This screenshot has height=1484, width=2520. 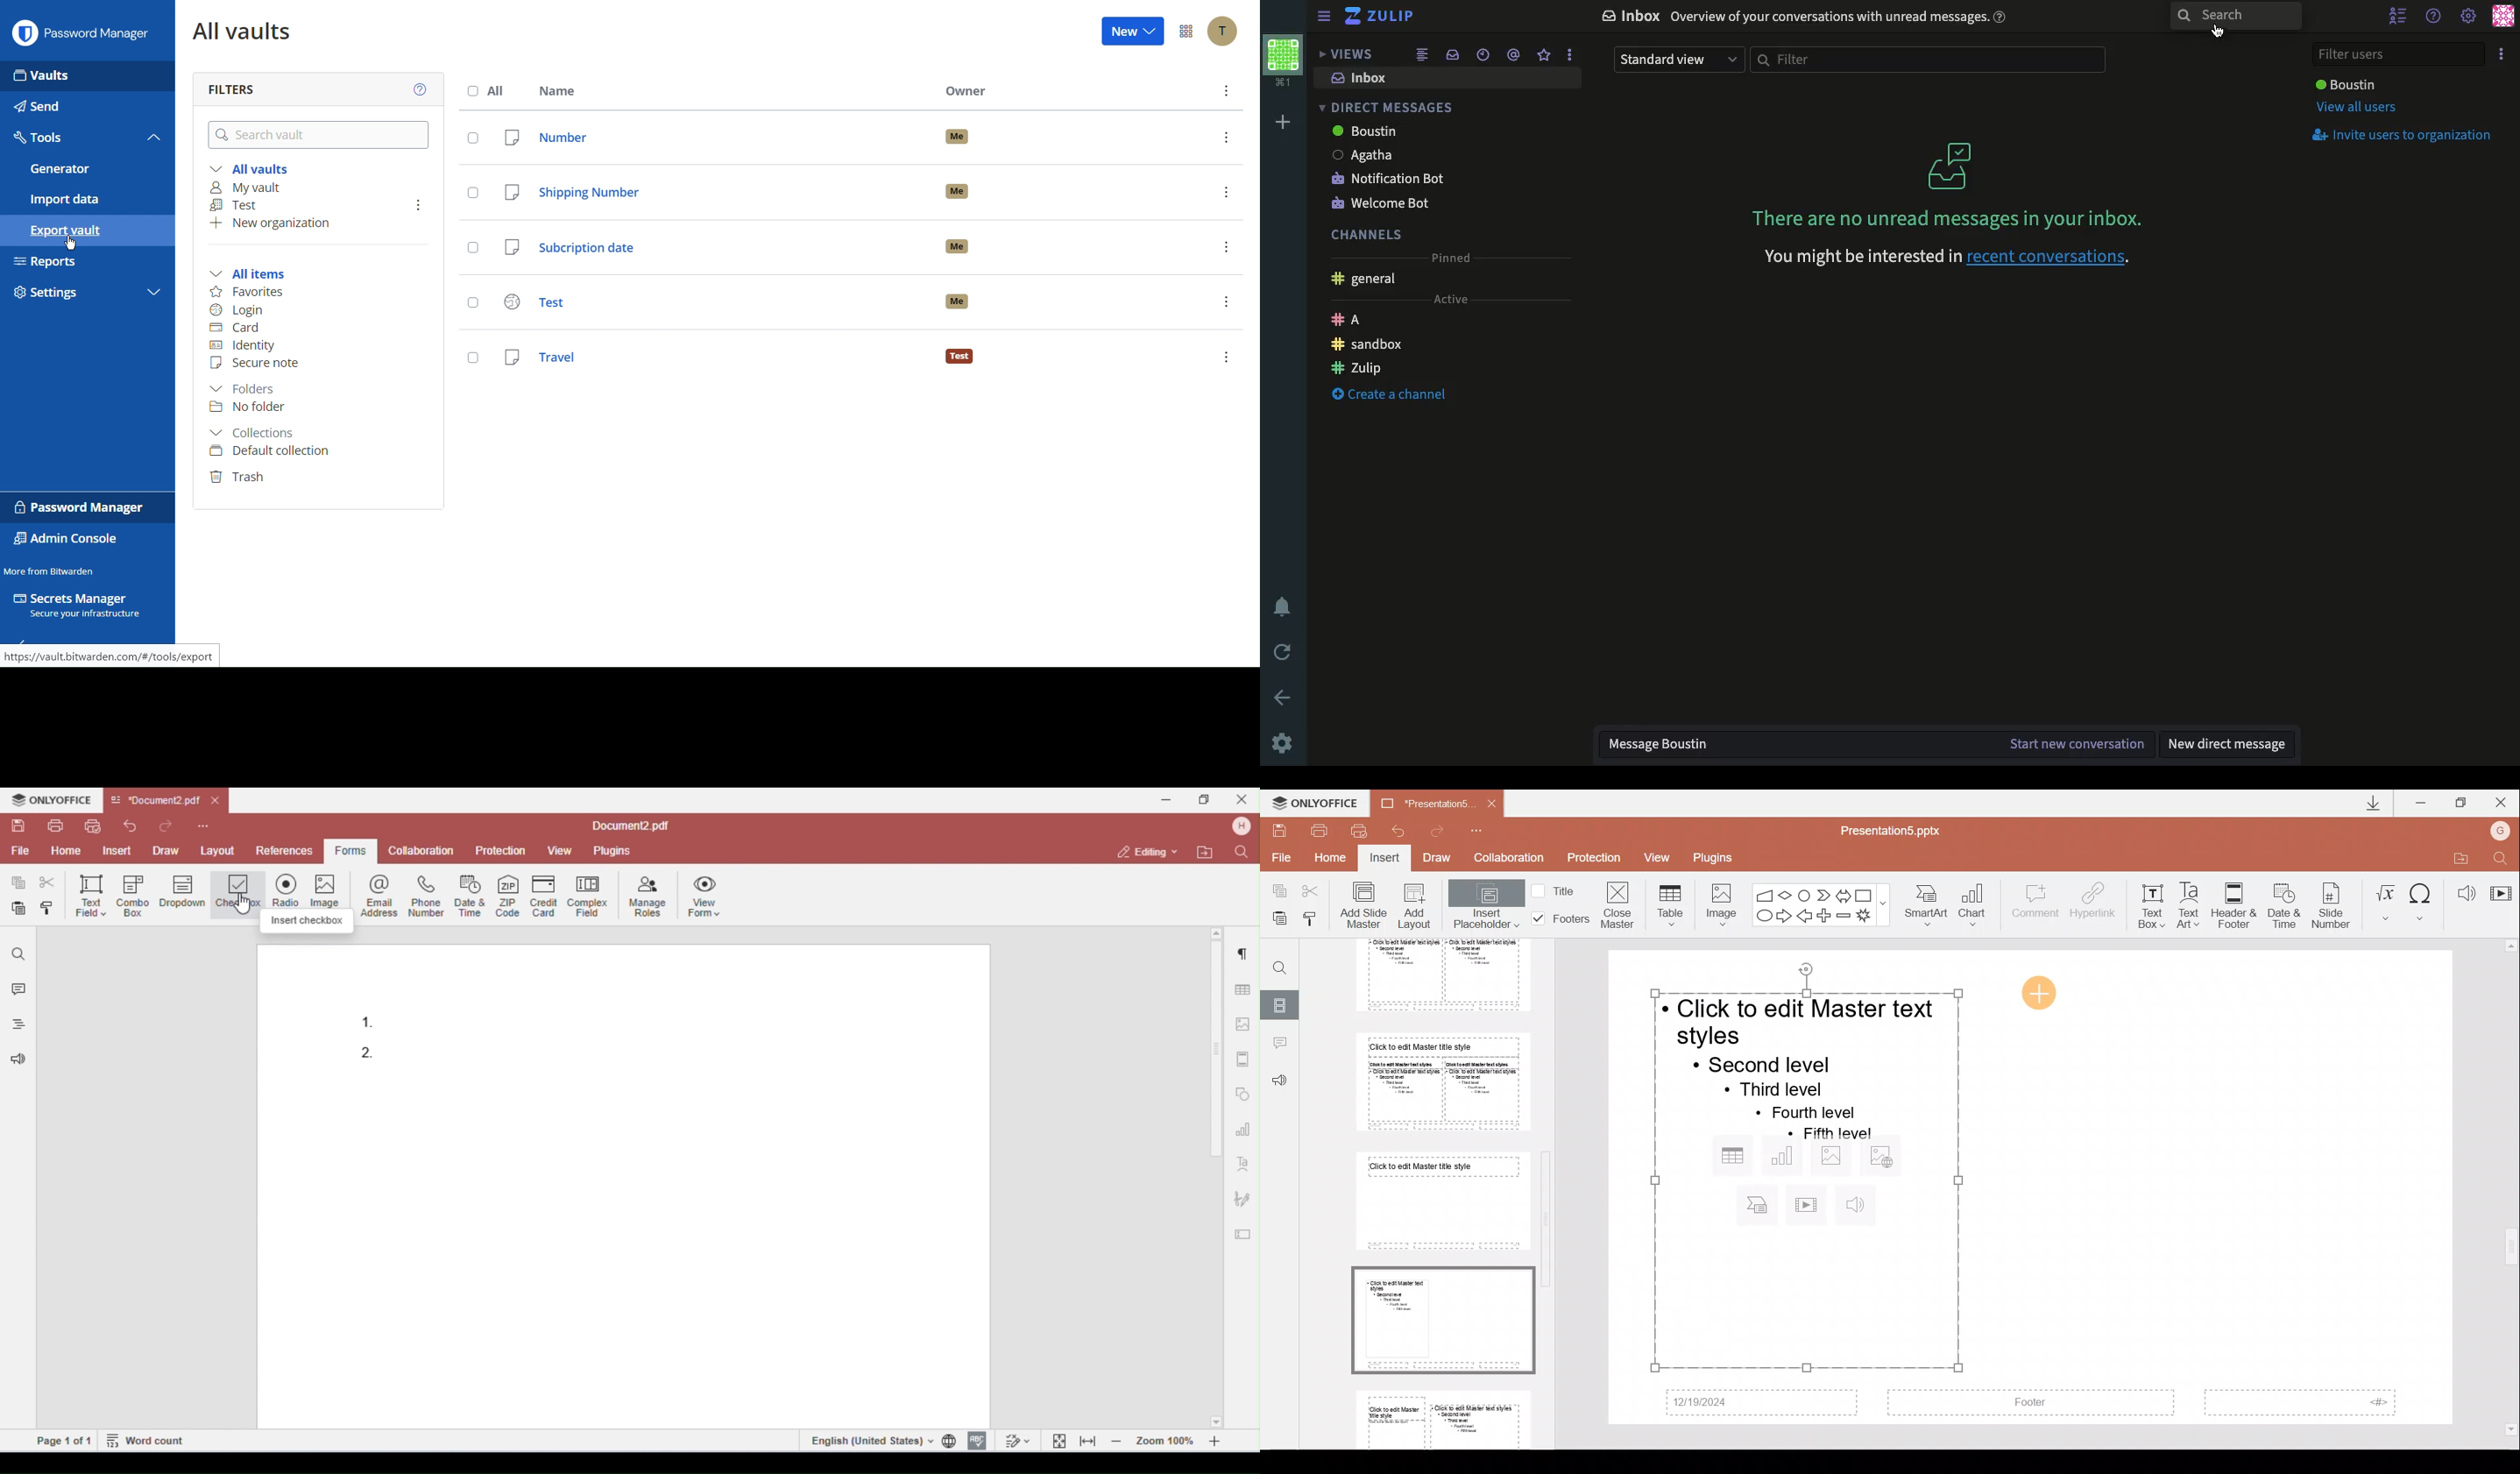 I want to click on boustin, so click(x=1377, y=133).